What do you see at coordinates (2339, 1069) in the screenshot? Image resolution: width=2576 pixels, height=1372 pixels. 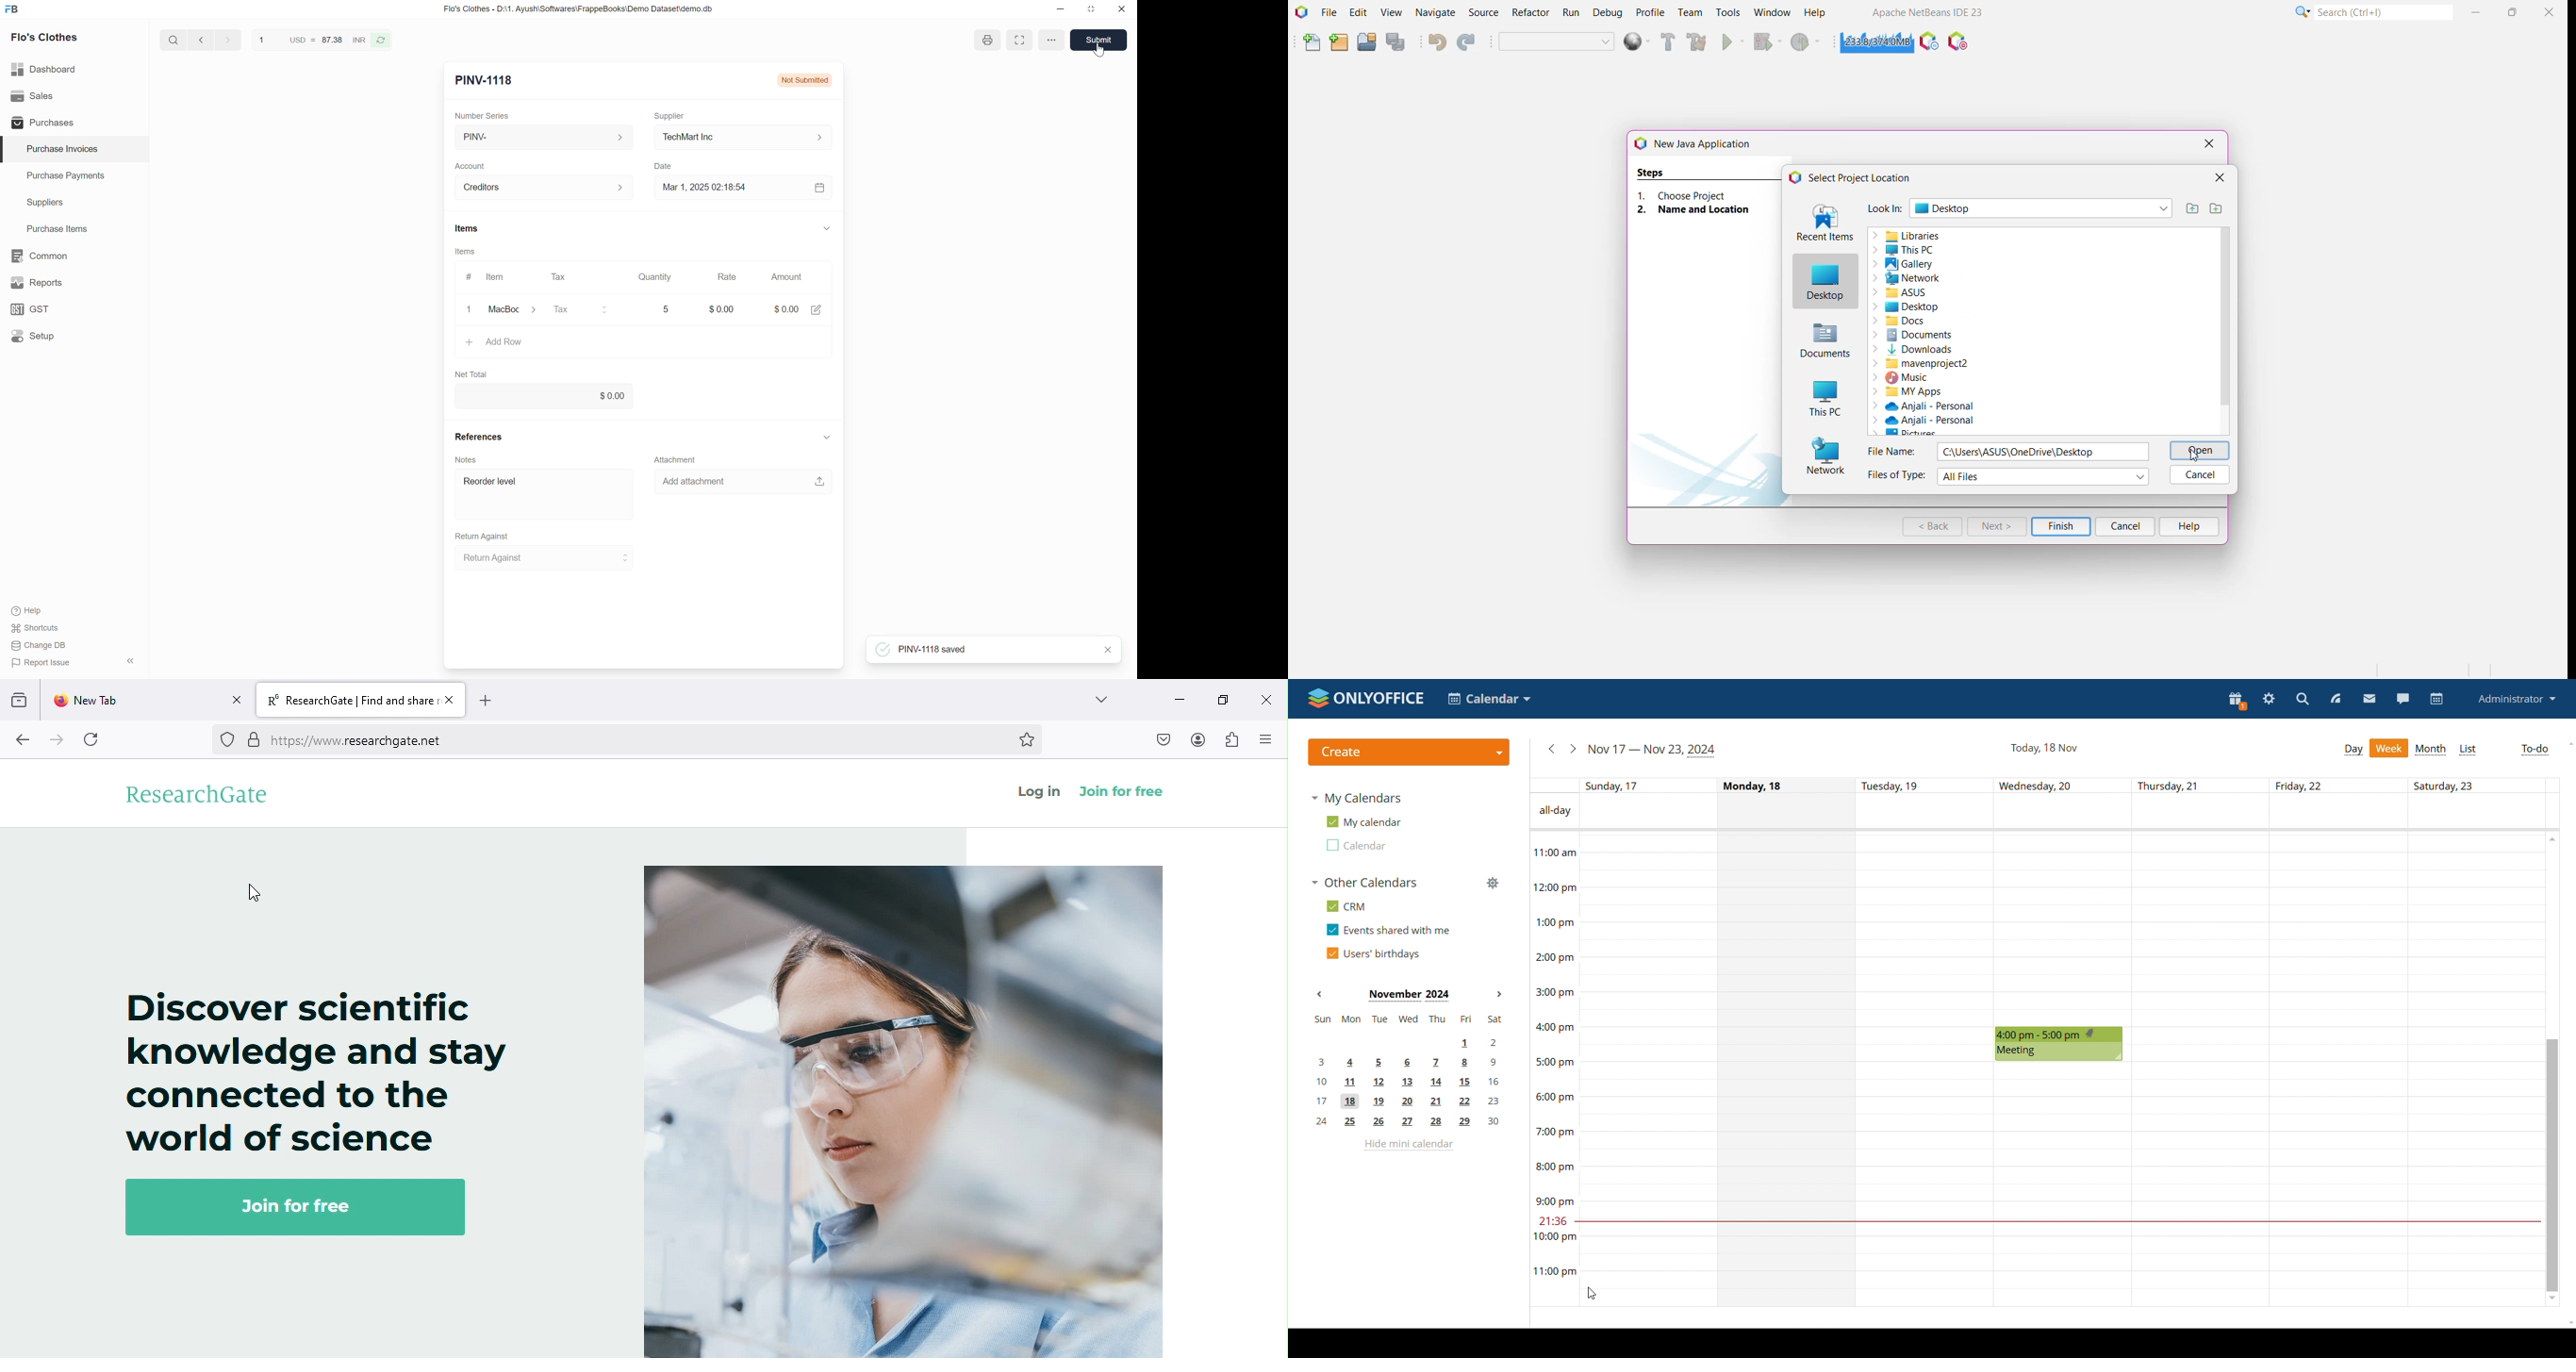 I see `friday` at bounding box center [2339, 1069].